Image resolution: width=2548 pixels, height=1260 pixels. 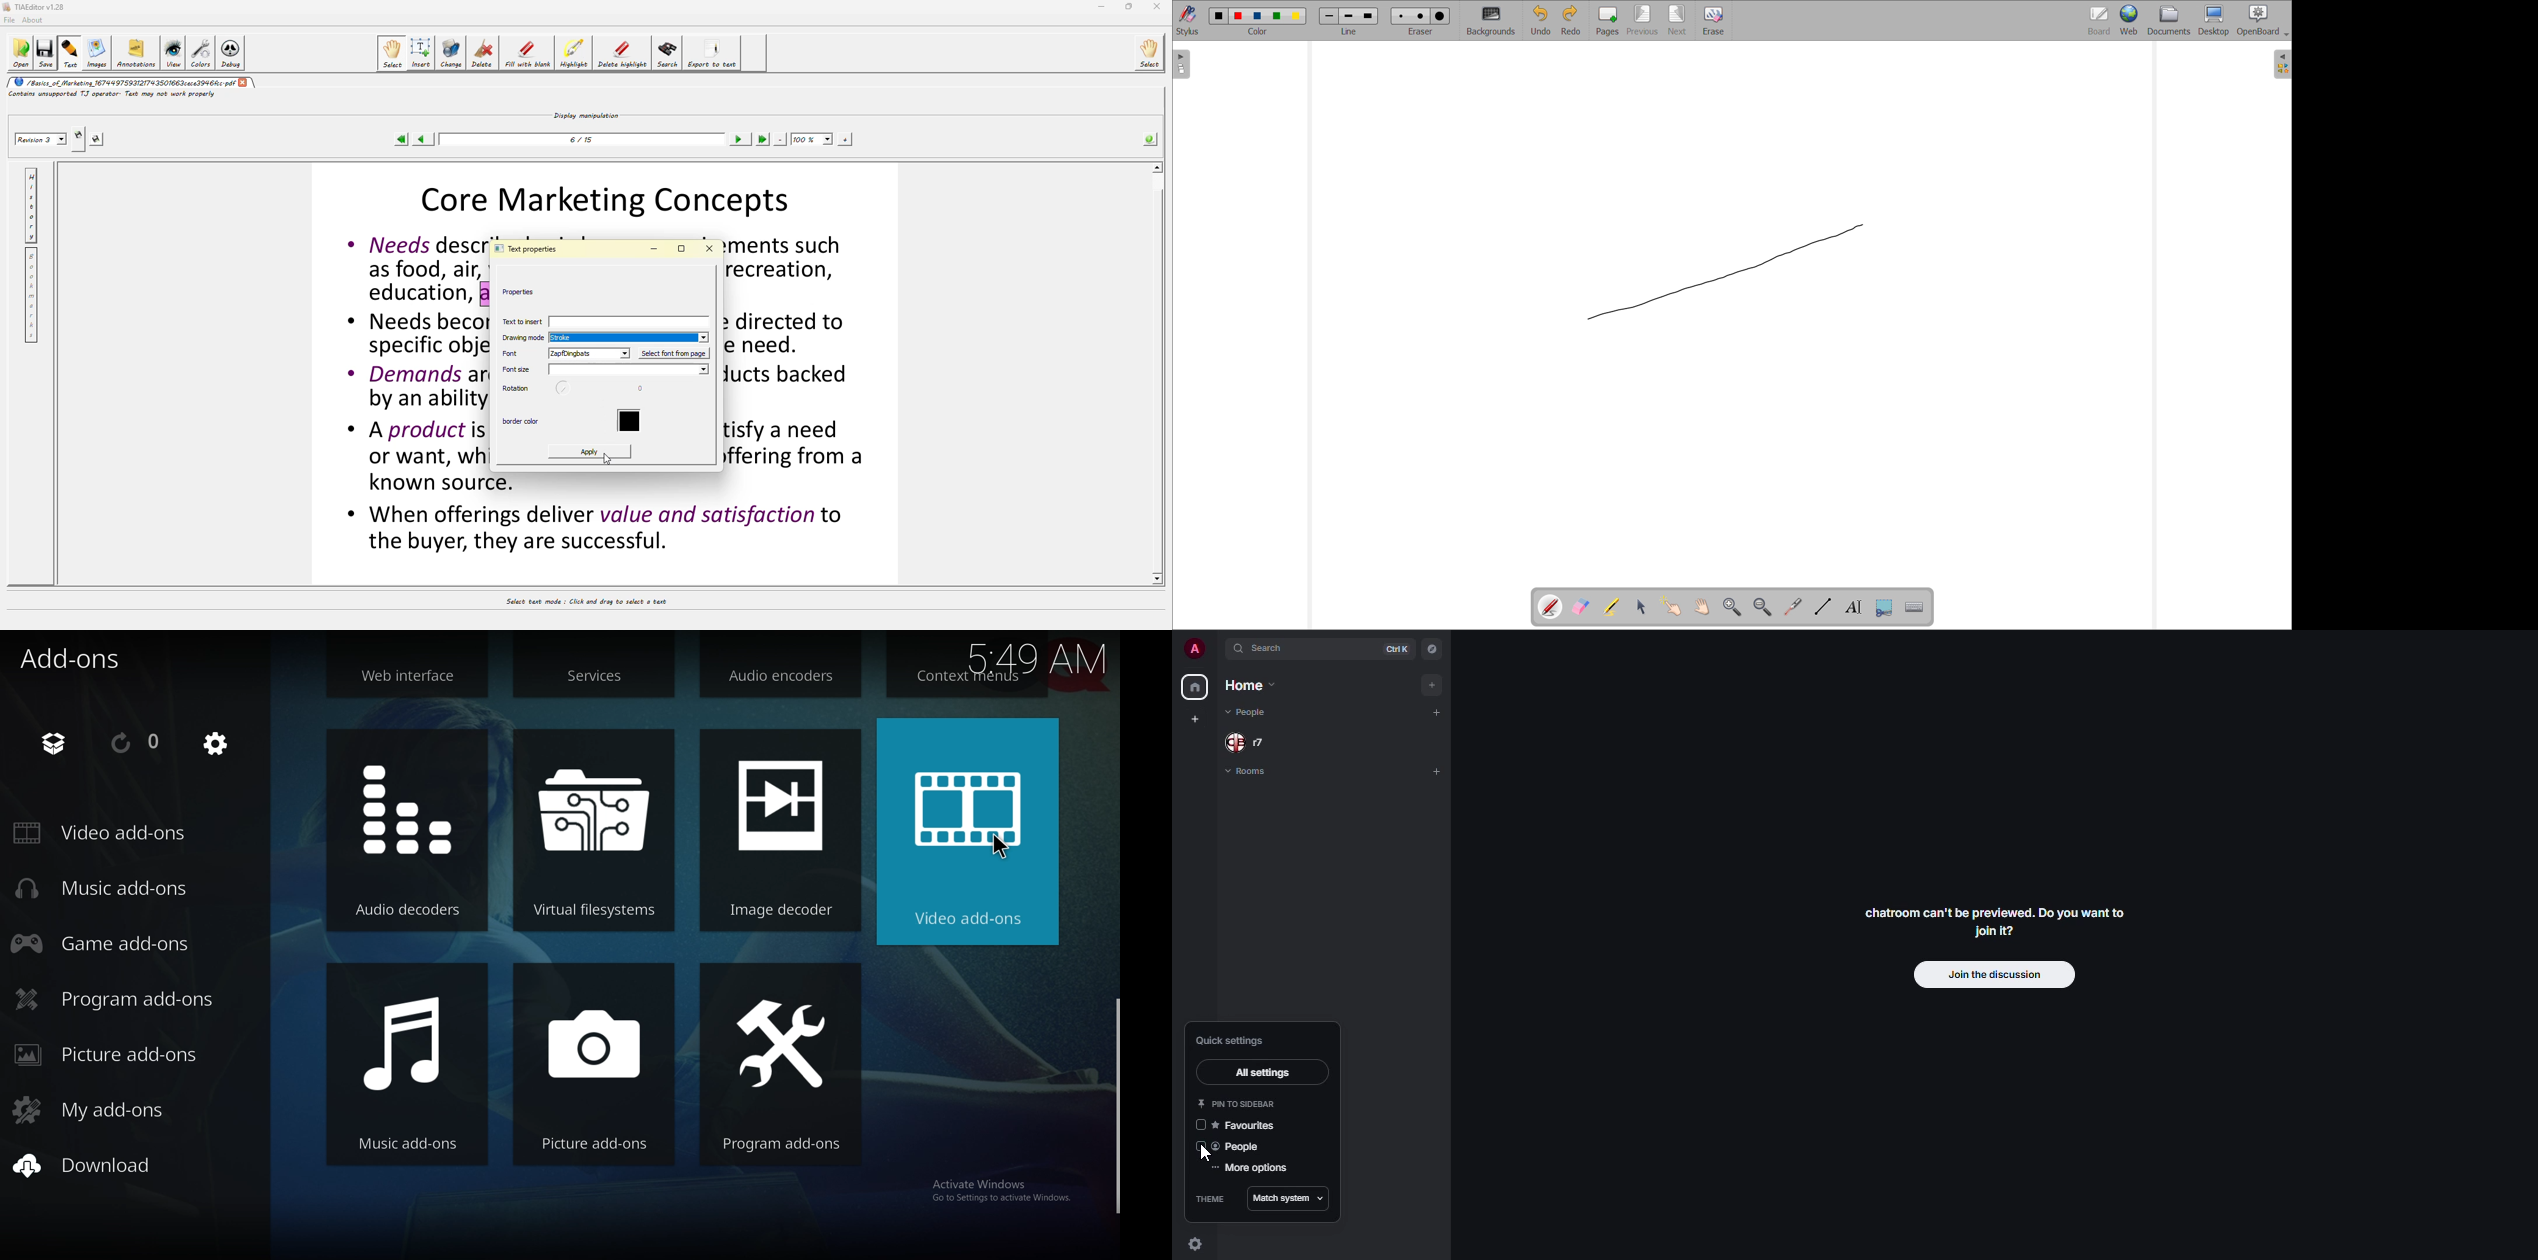 What do you see at coordinates (106, 1111) in the screenshot?
I see `my add ons` at bounding box center [106, 1111].